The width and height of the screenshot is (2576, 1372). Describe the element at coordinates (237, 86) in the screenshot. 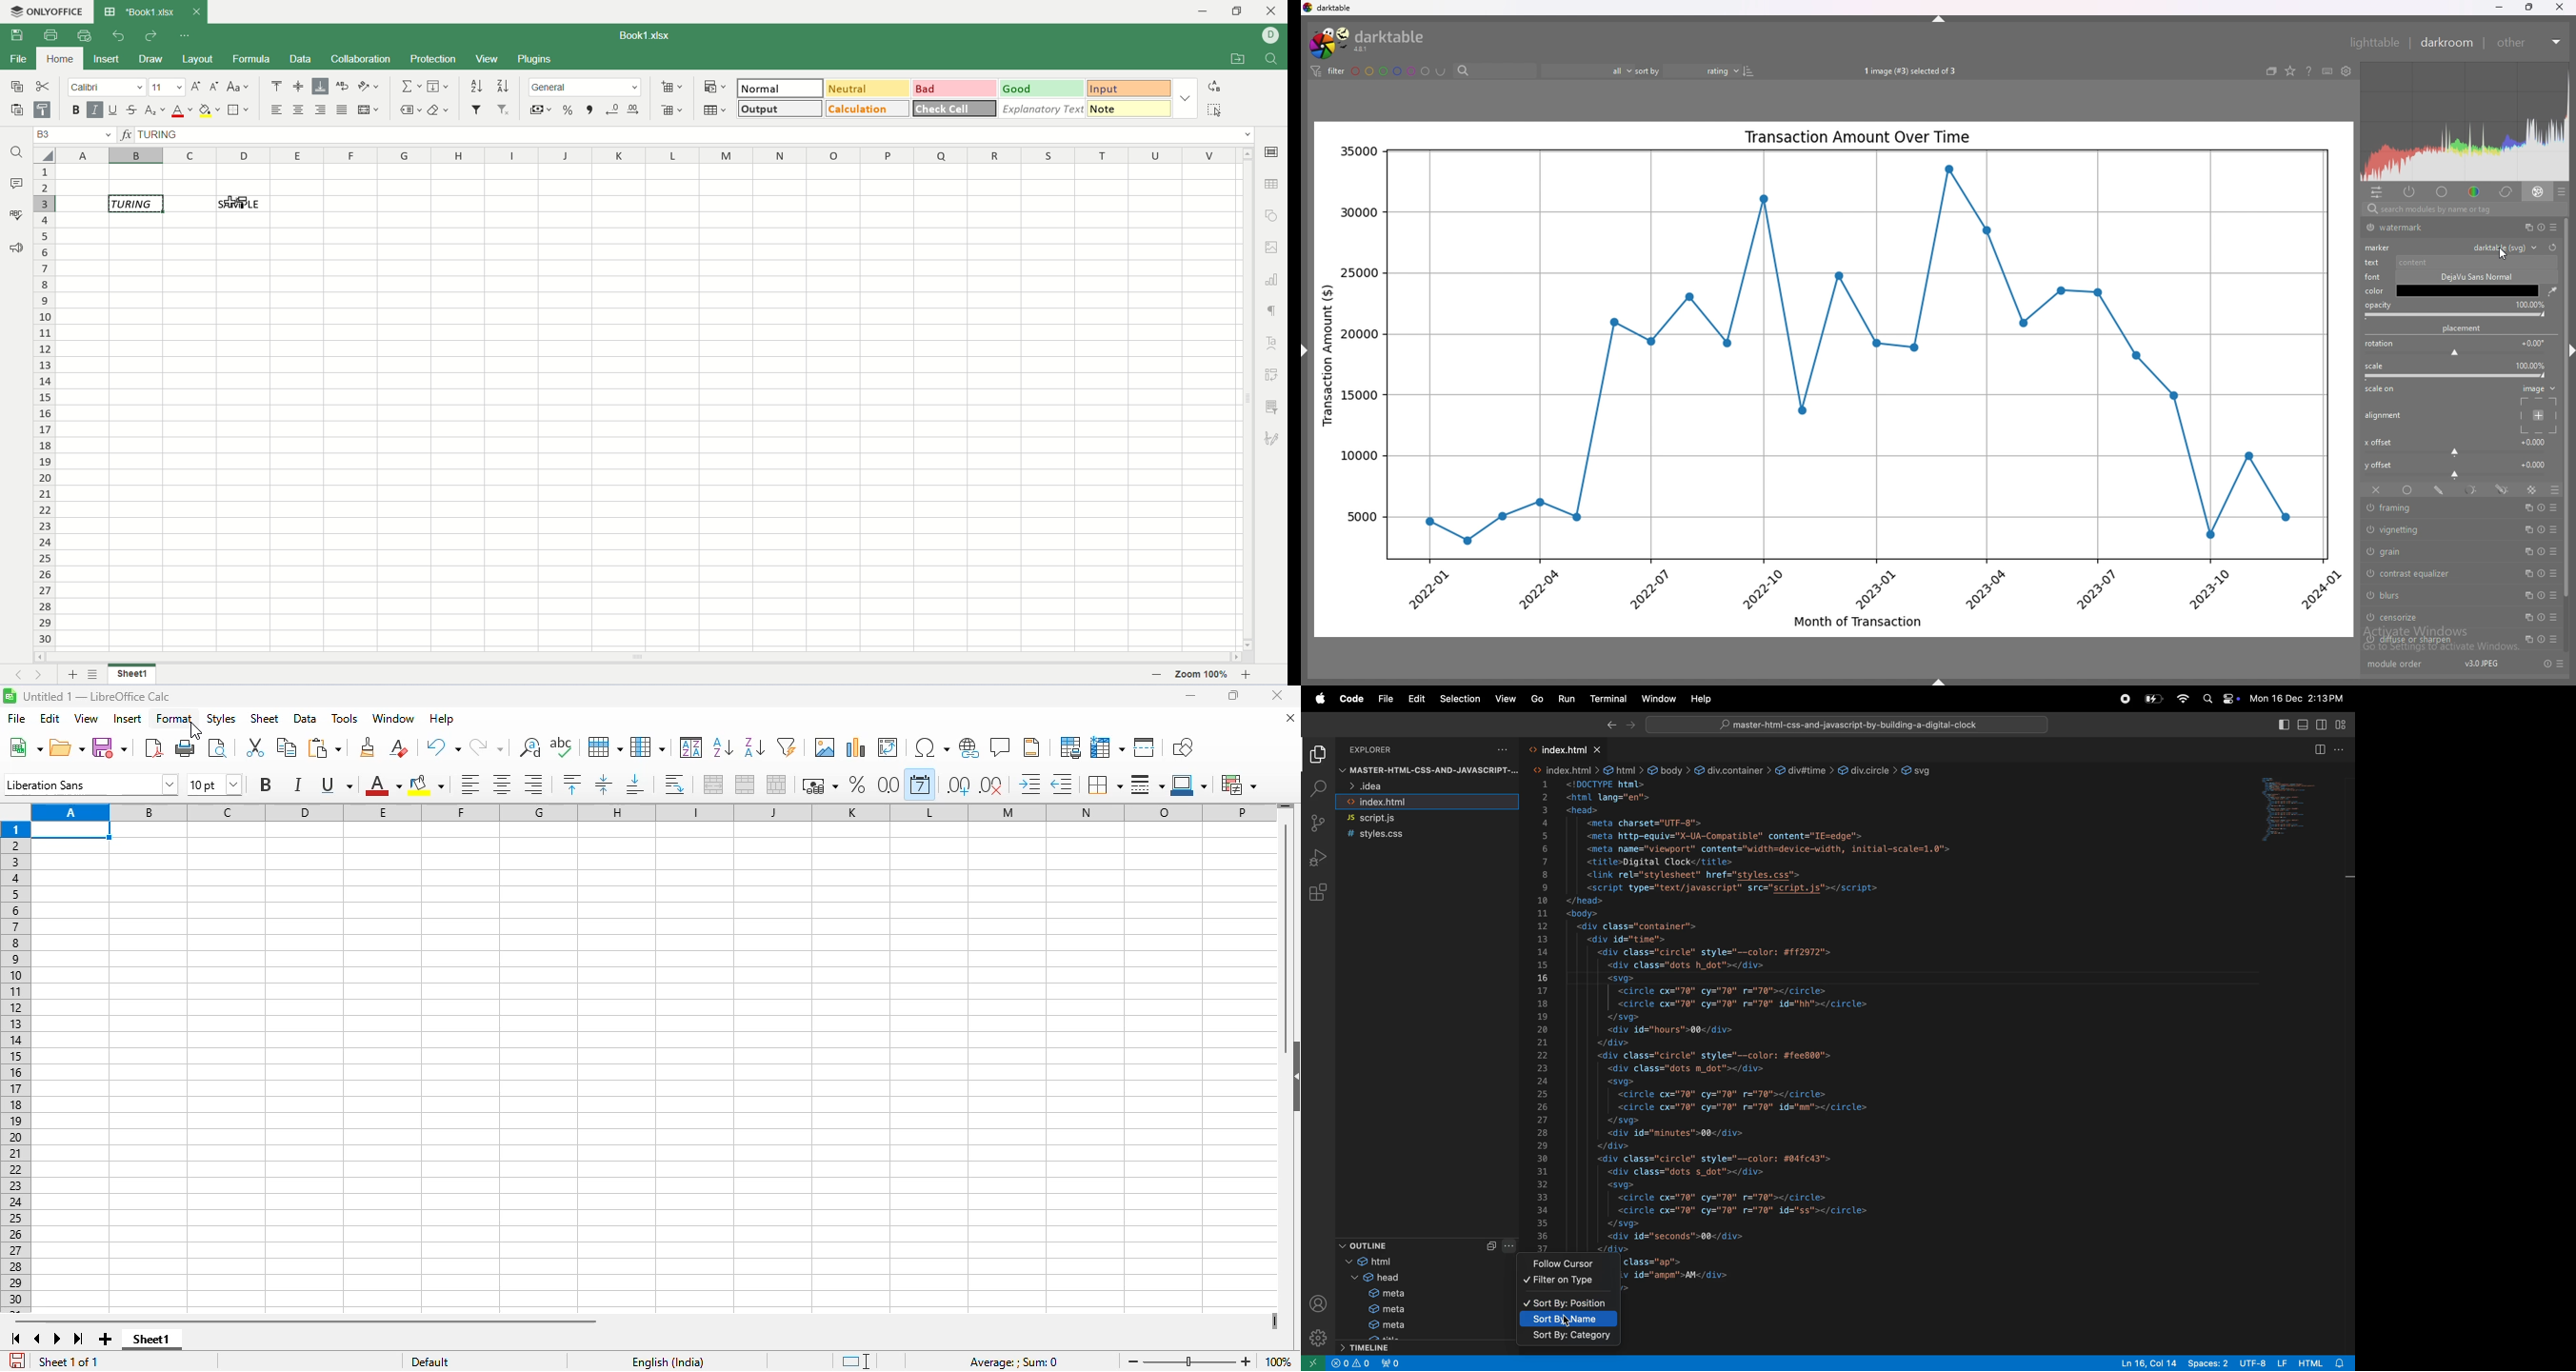

I see `change case` at that location.